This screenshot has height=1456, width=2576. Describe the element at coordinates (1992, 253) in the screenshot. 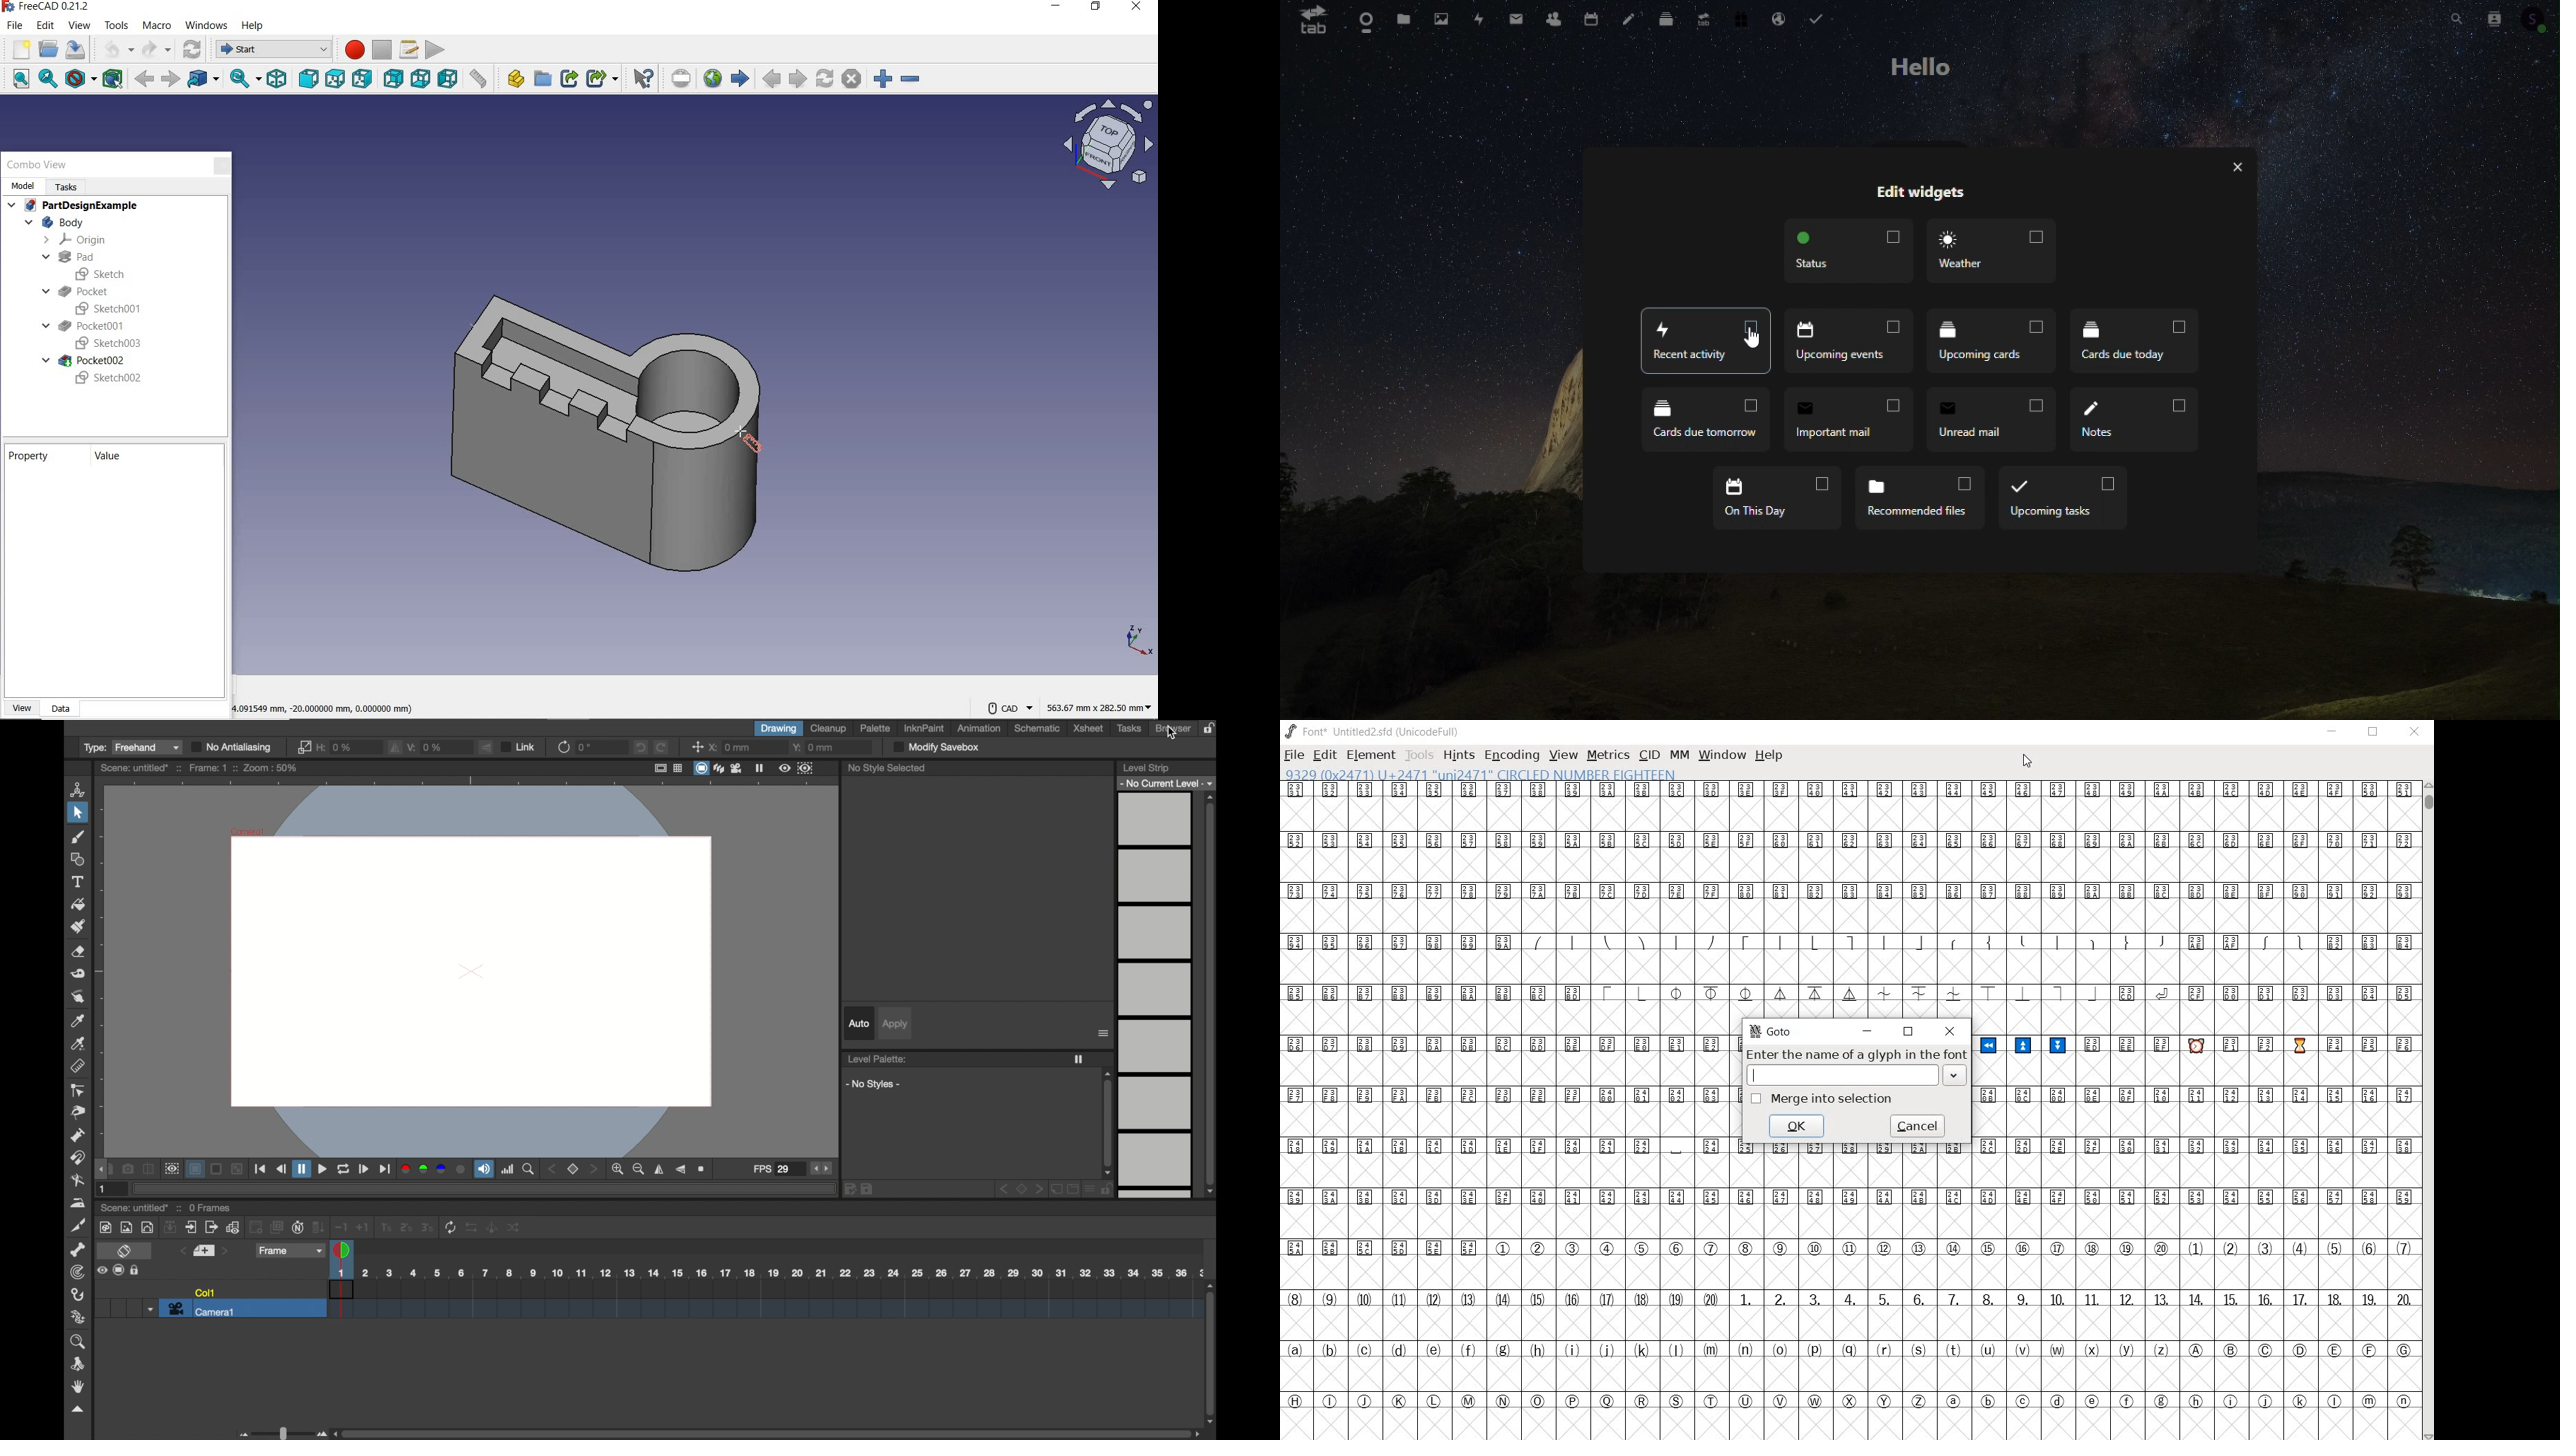

I see `Weather` at that location.